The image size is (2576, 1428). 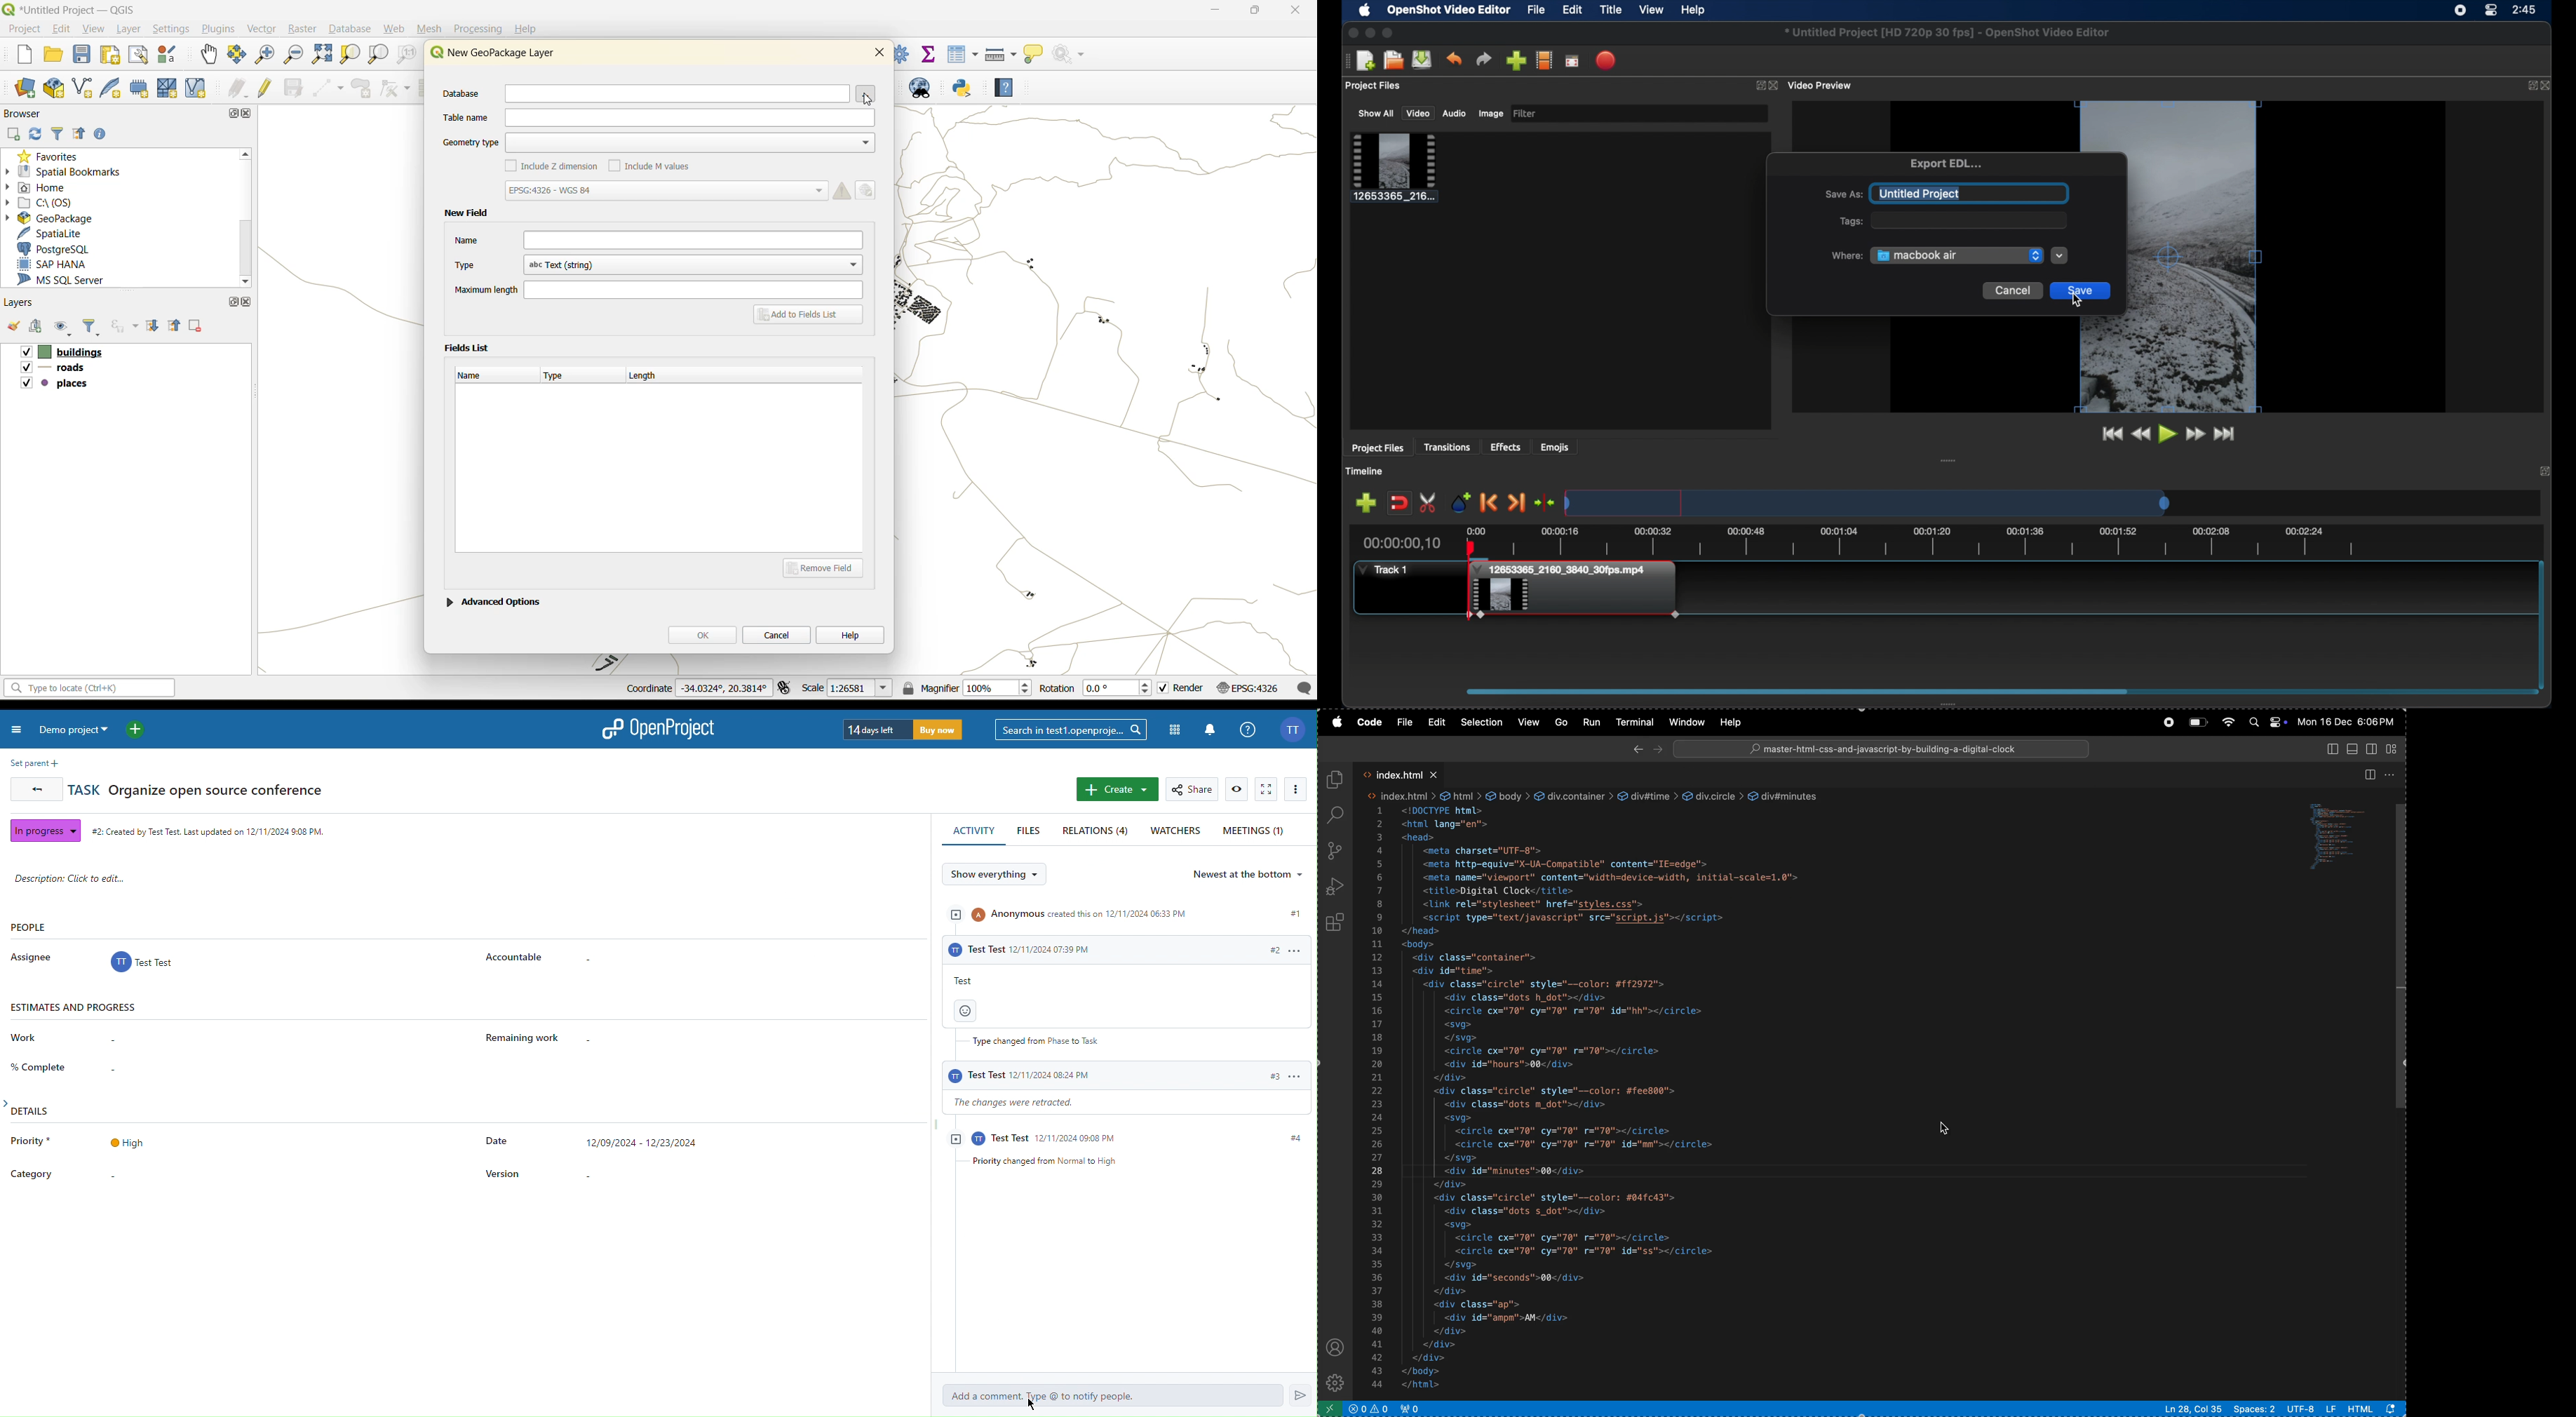 I want to click on open, so click(x=54, y=57).